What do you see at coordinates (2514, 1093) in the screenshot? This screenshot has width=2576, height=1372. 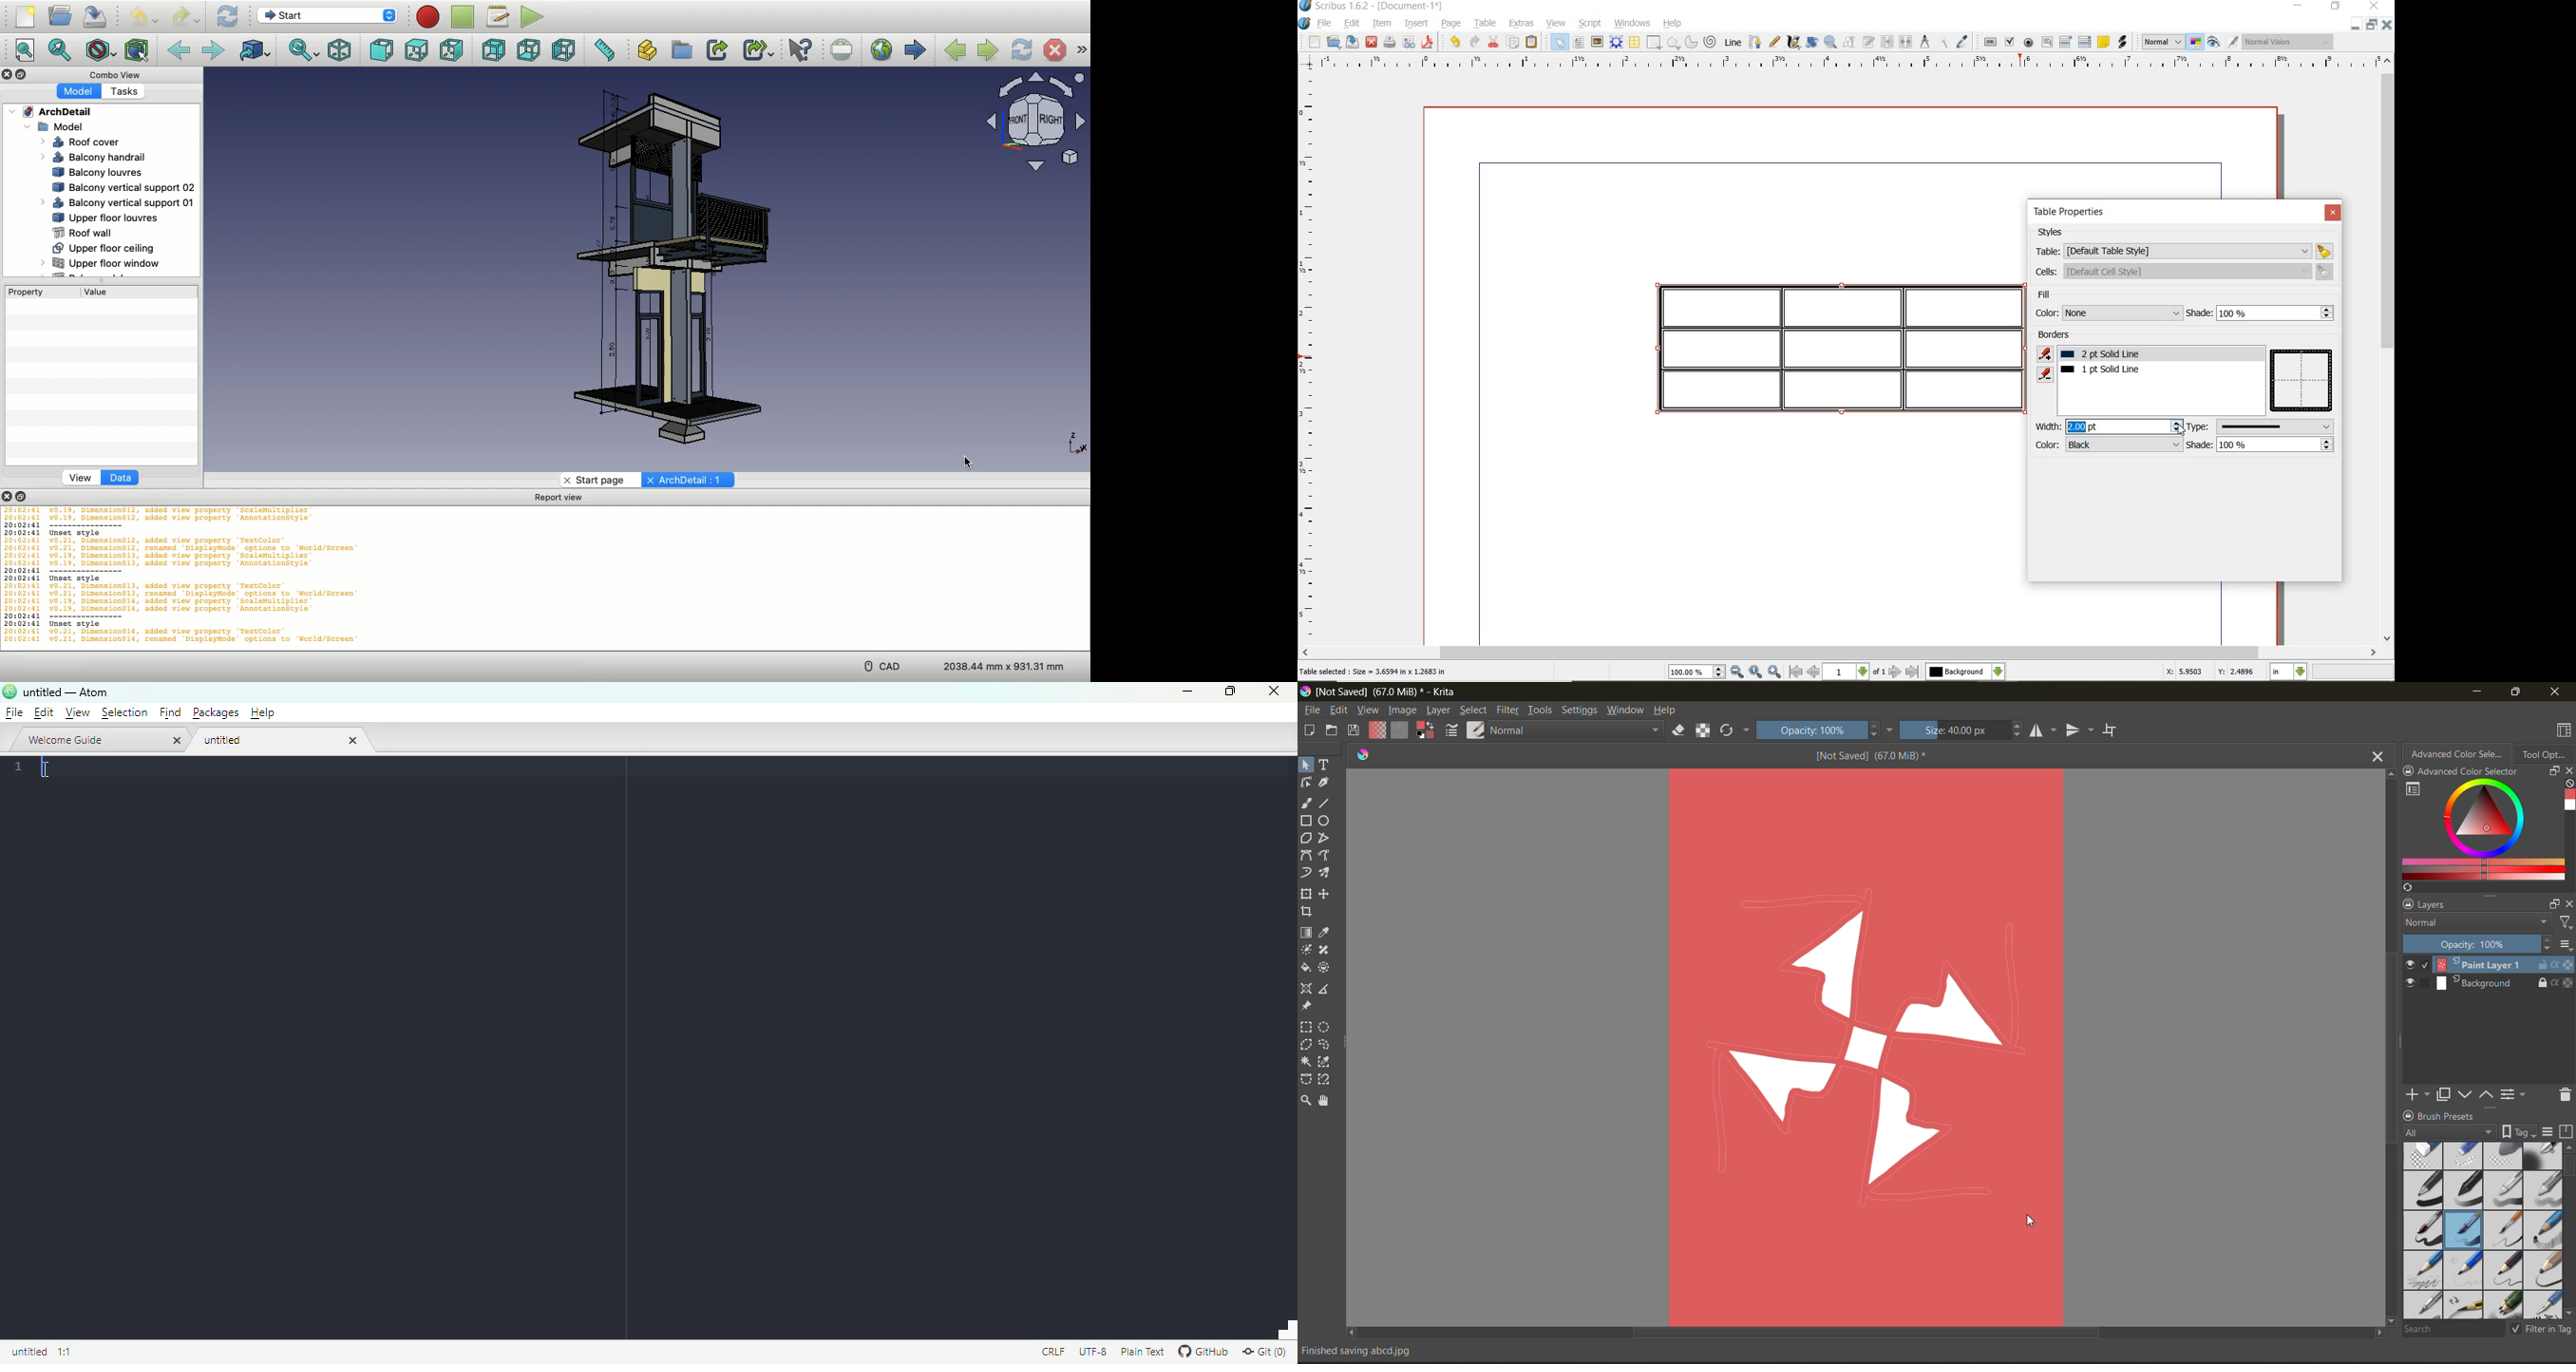 I see `view or change the layer properties` at bounding box center [2514, 1093].